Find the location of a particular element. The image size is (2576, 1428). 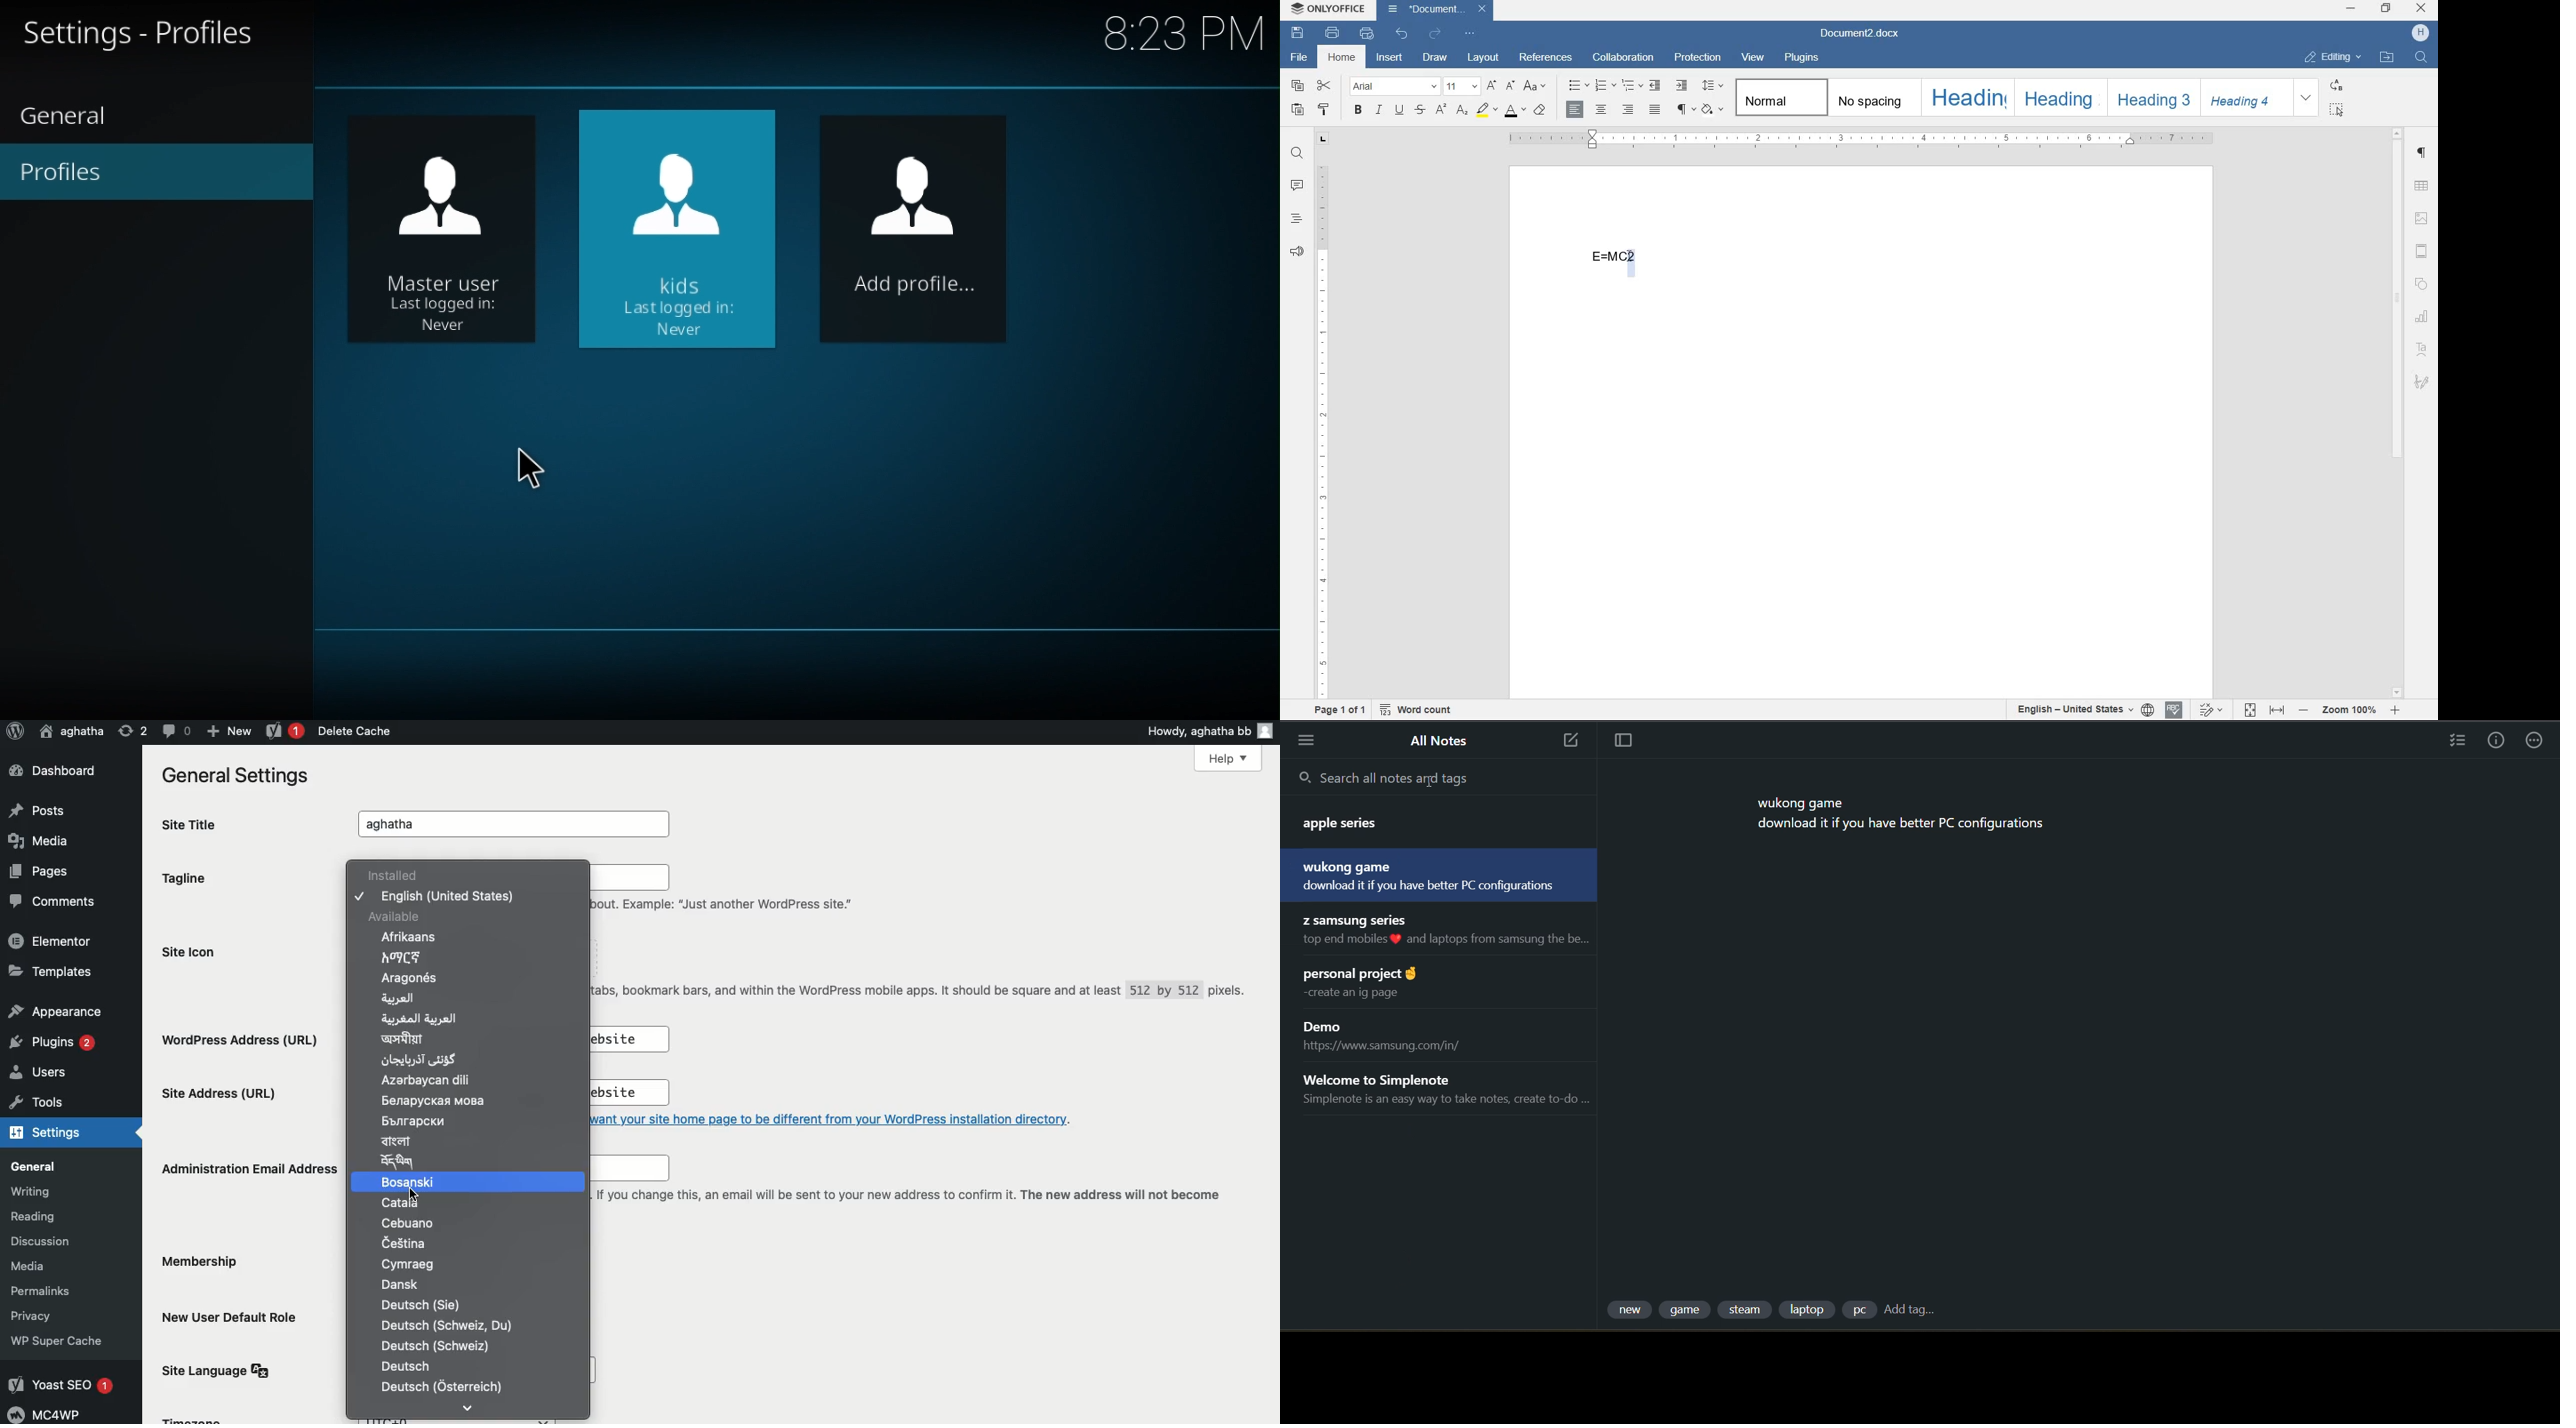

page 1 of 1 is located at coordinates (1343, 712).